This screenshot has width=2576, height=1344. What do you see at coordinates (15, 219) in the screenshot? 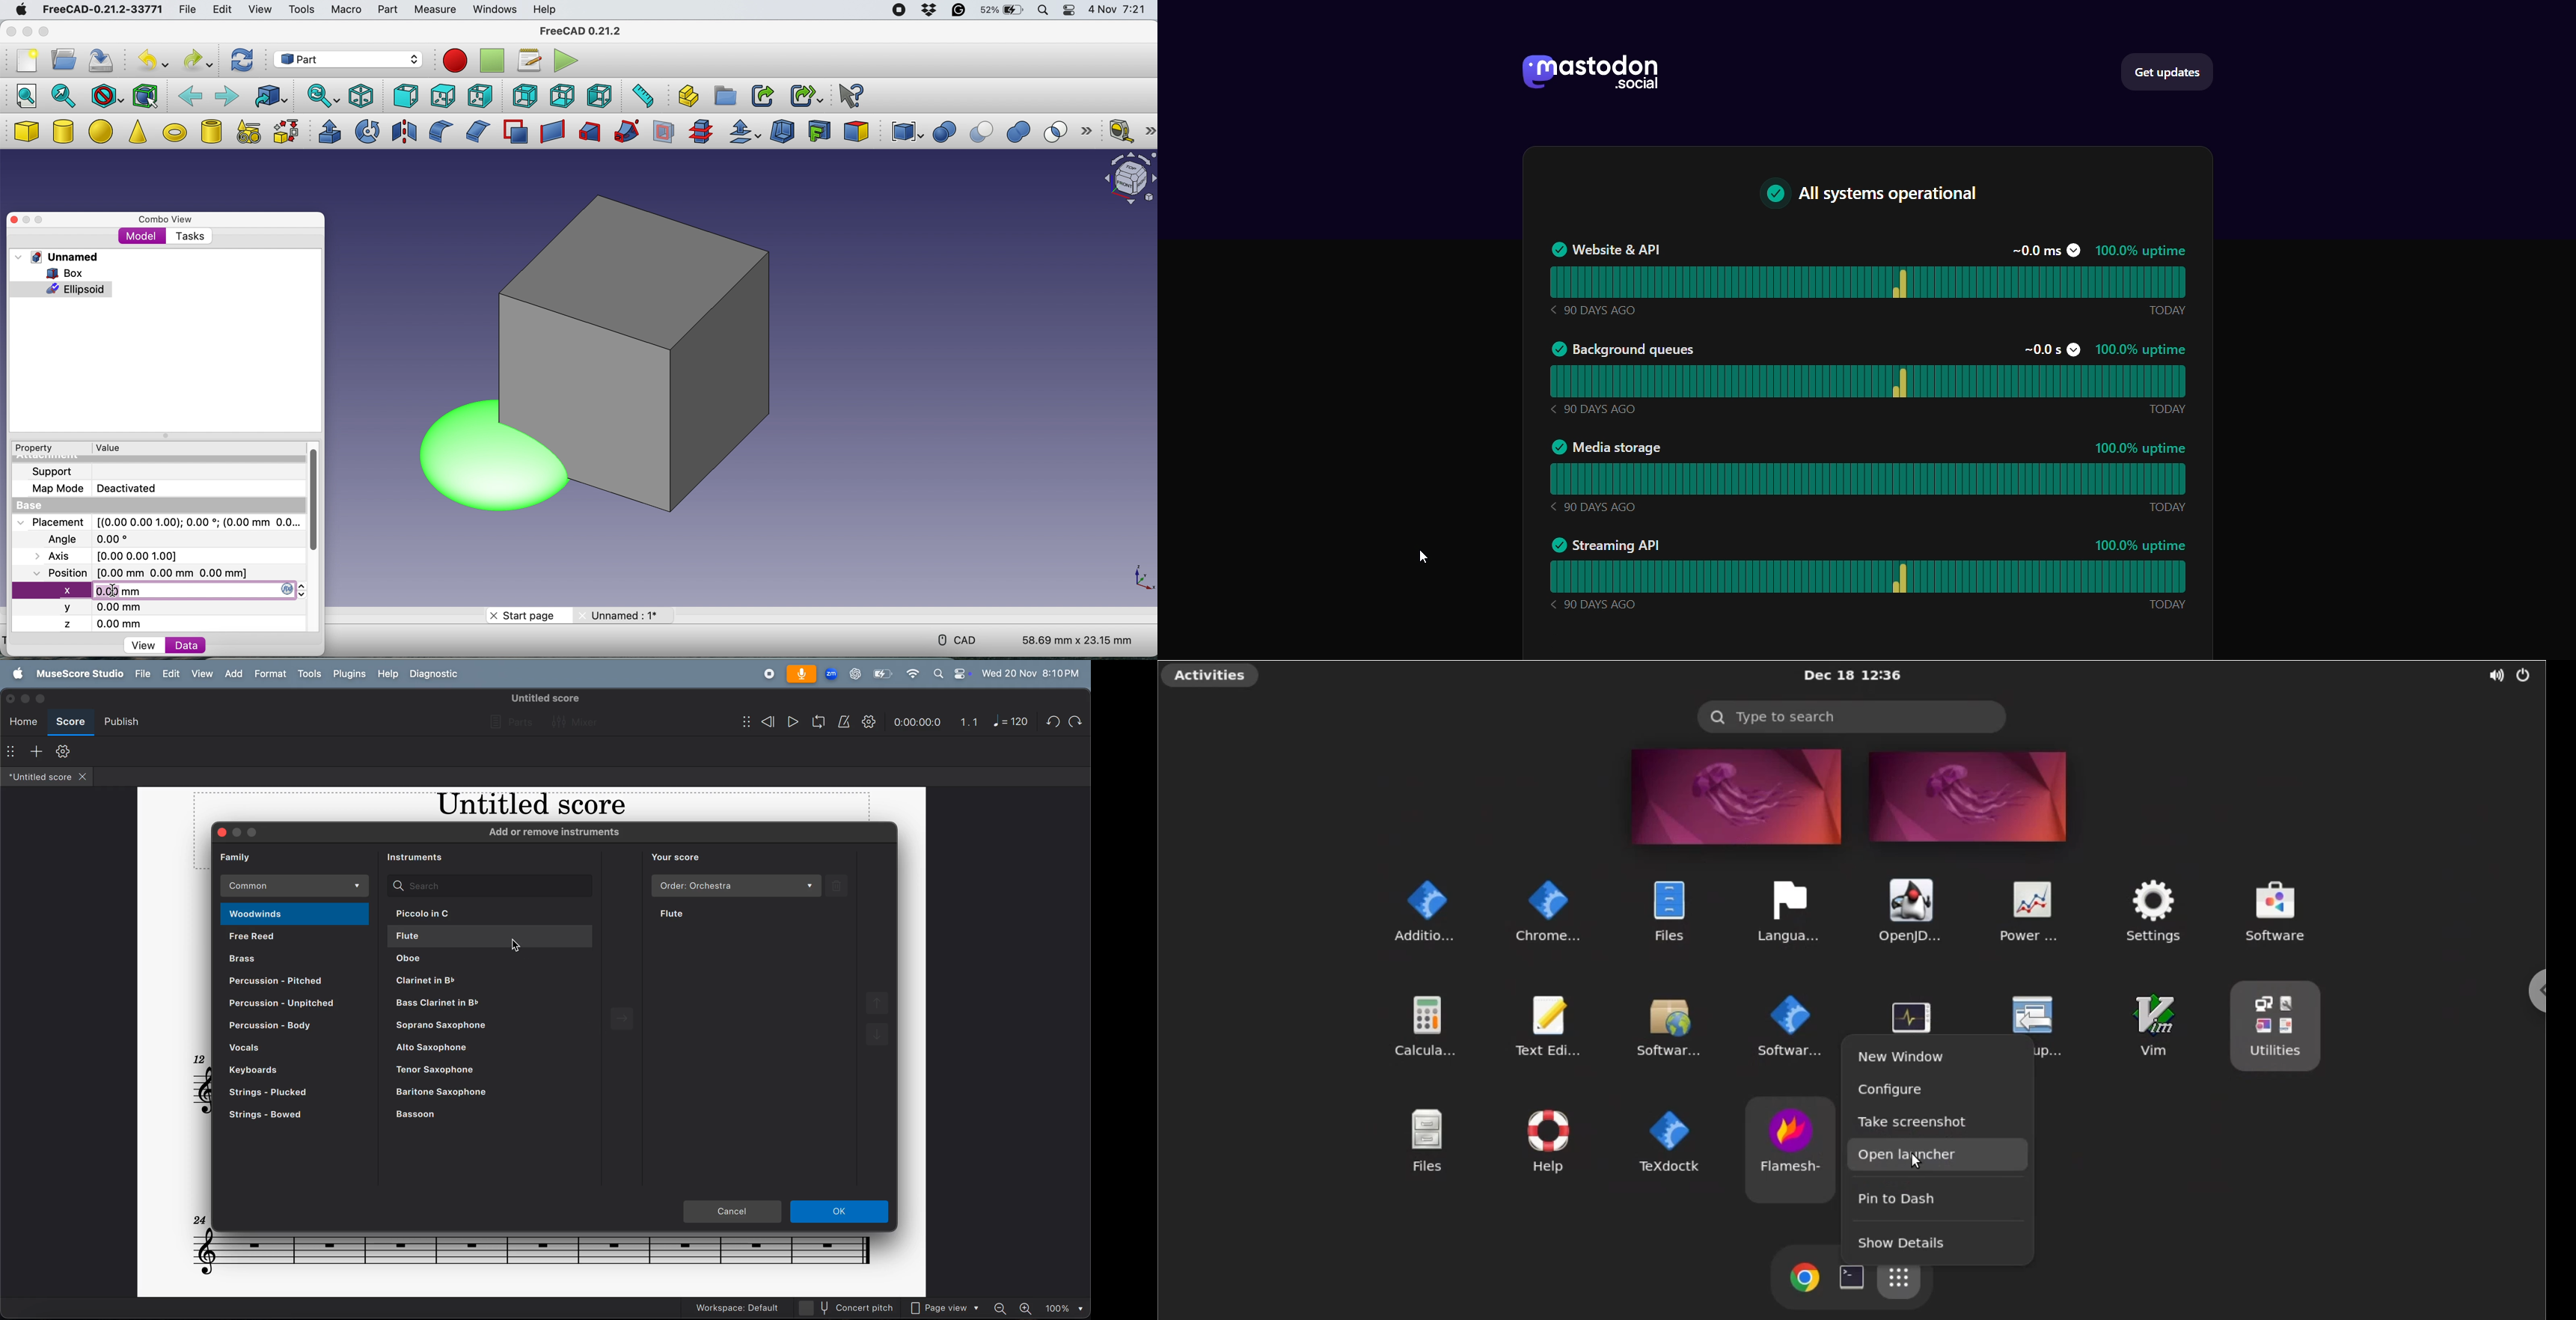
I see `close` at bounding box center [15, 219].